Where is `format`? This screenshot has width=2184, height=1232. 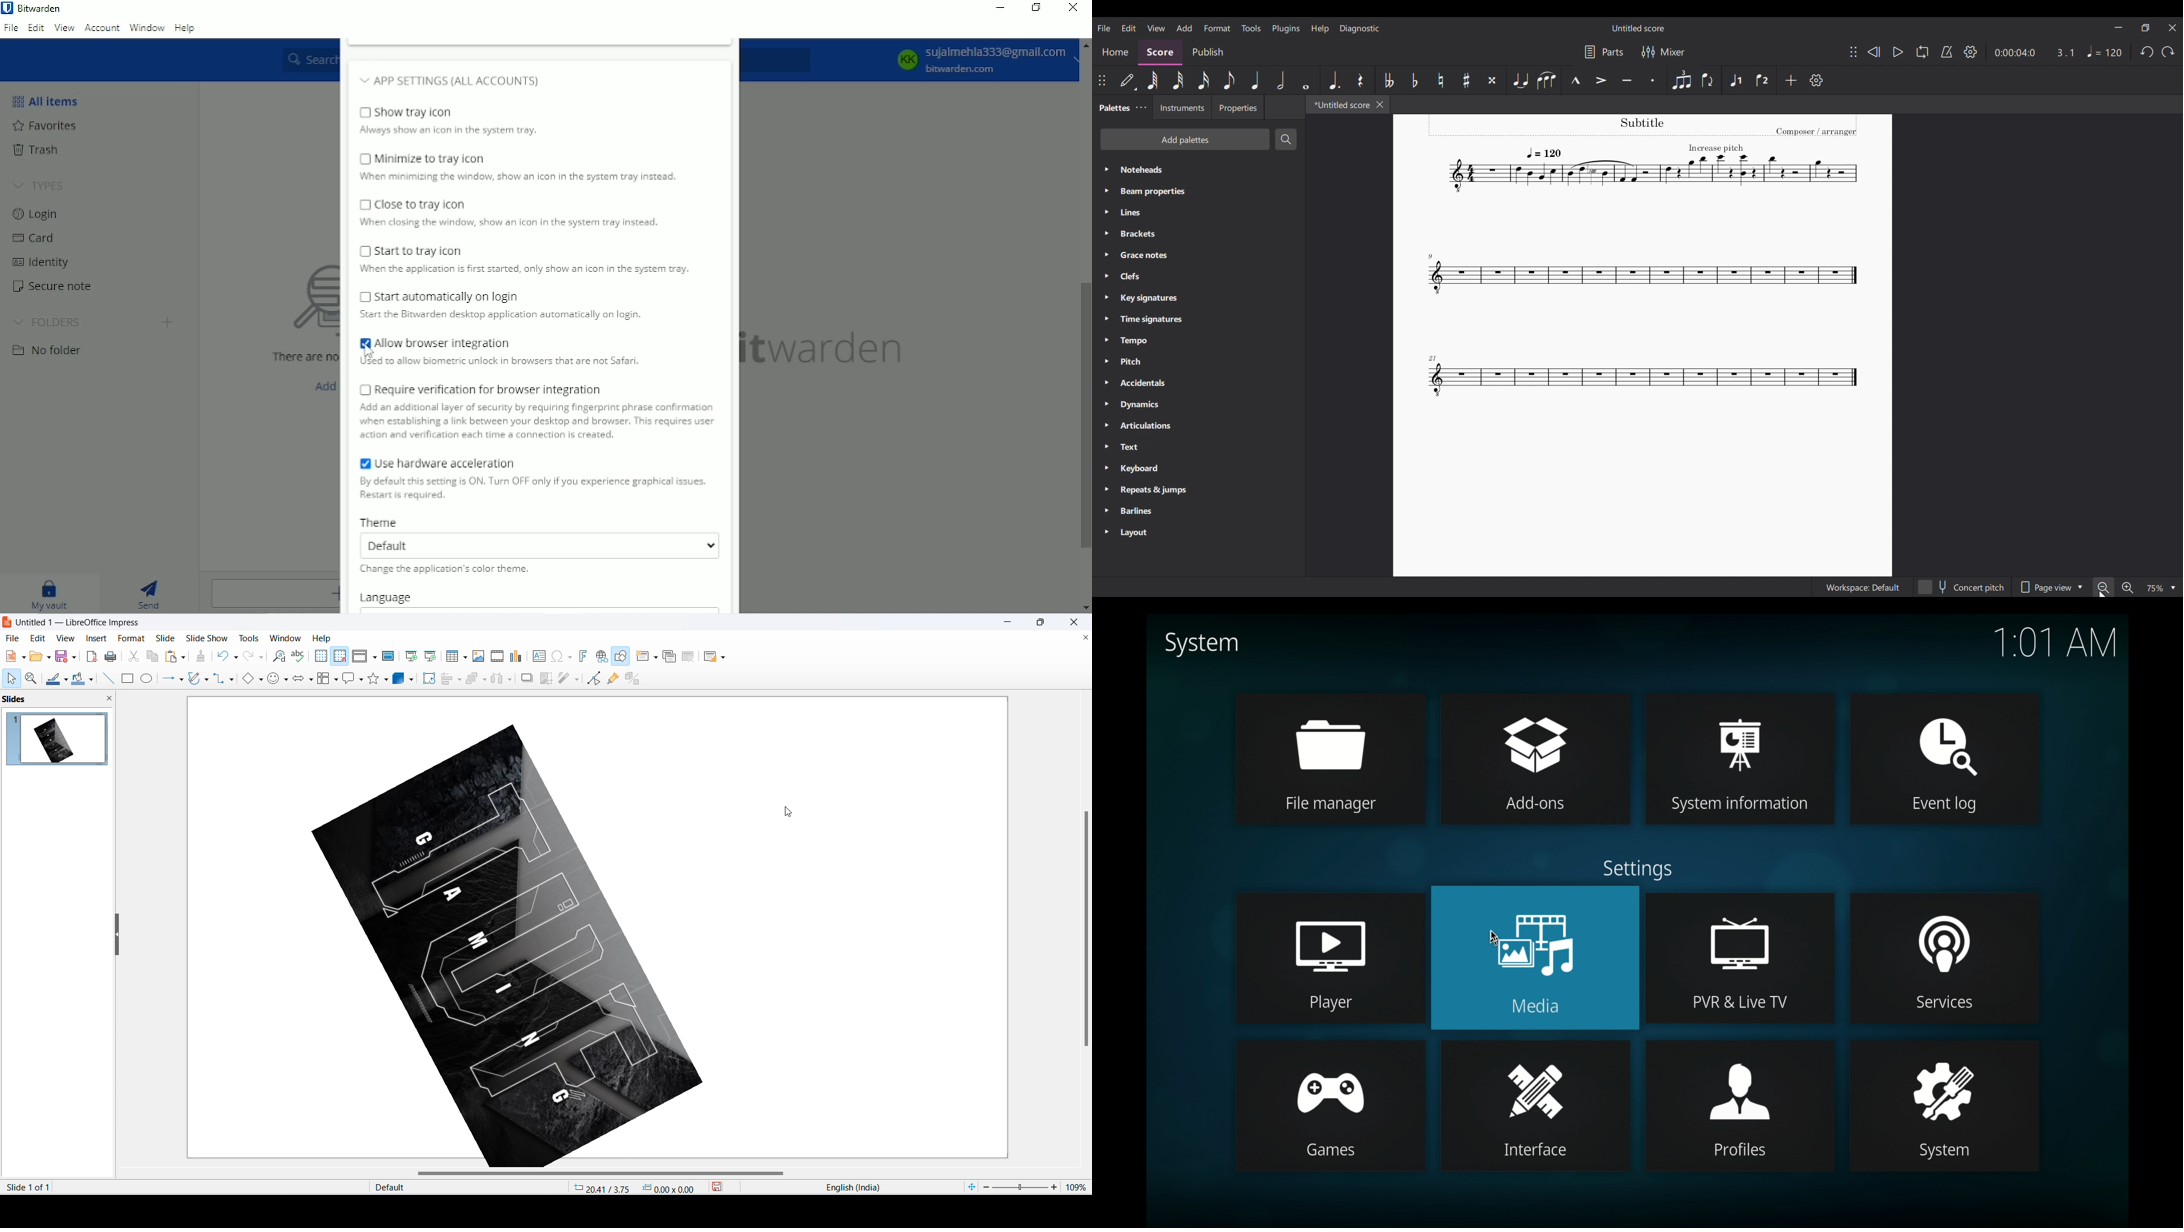
format is located at coordinates (129, 639).